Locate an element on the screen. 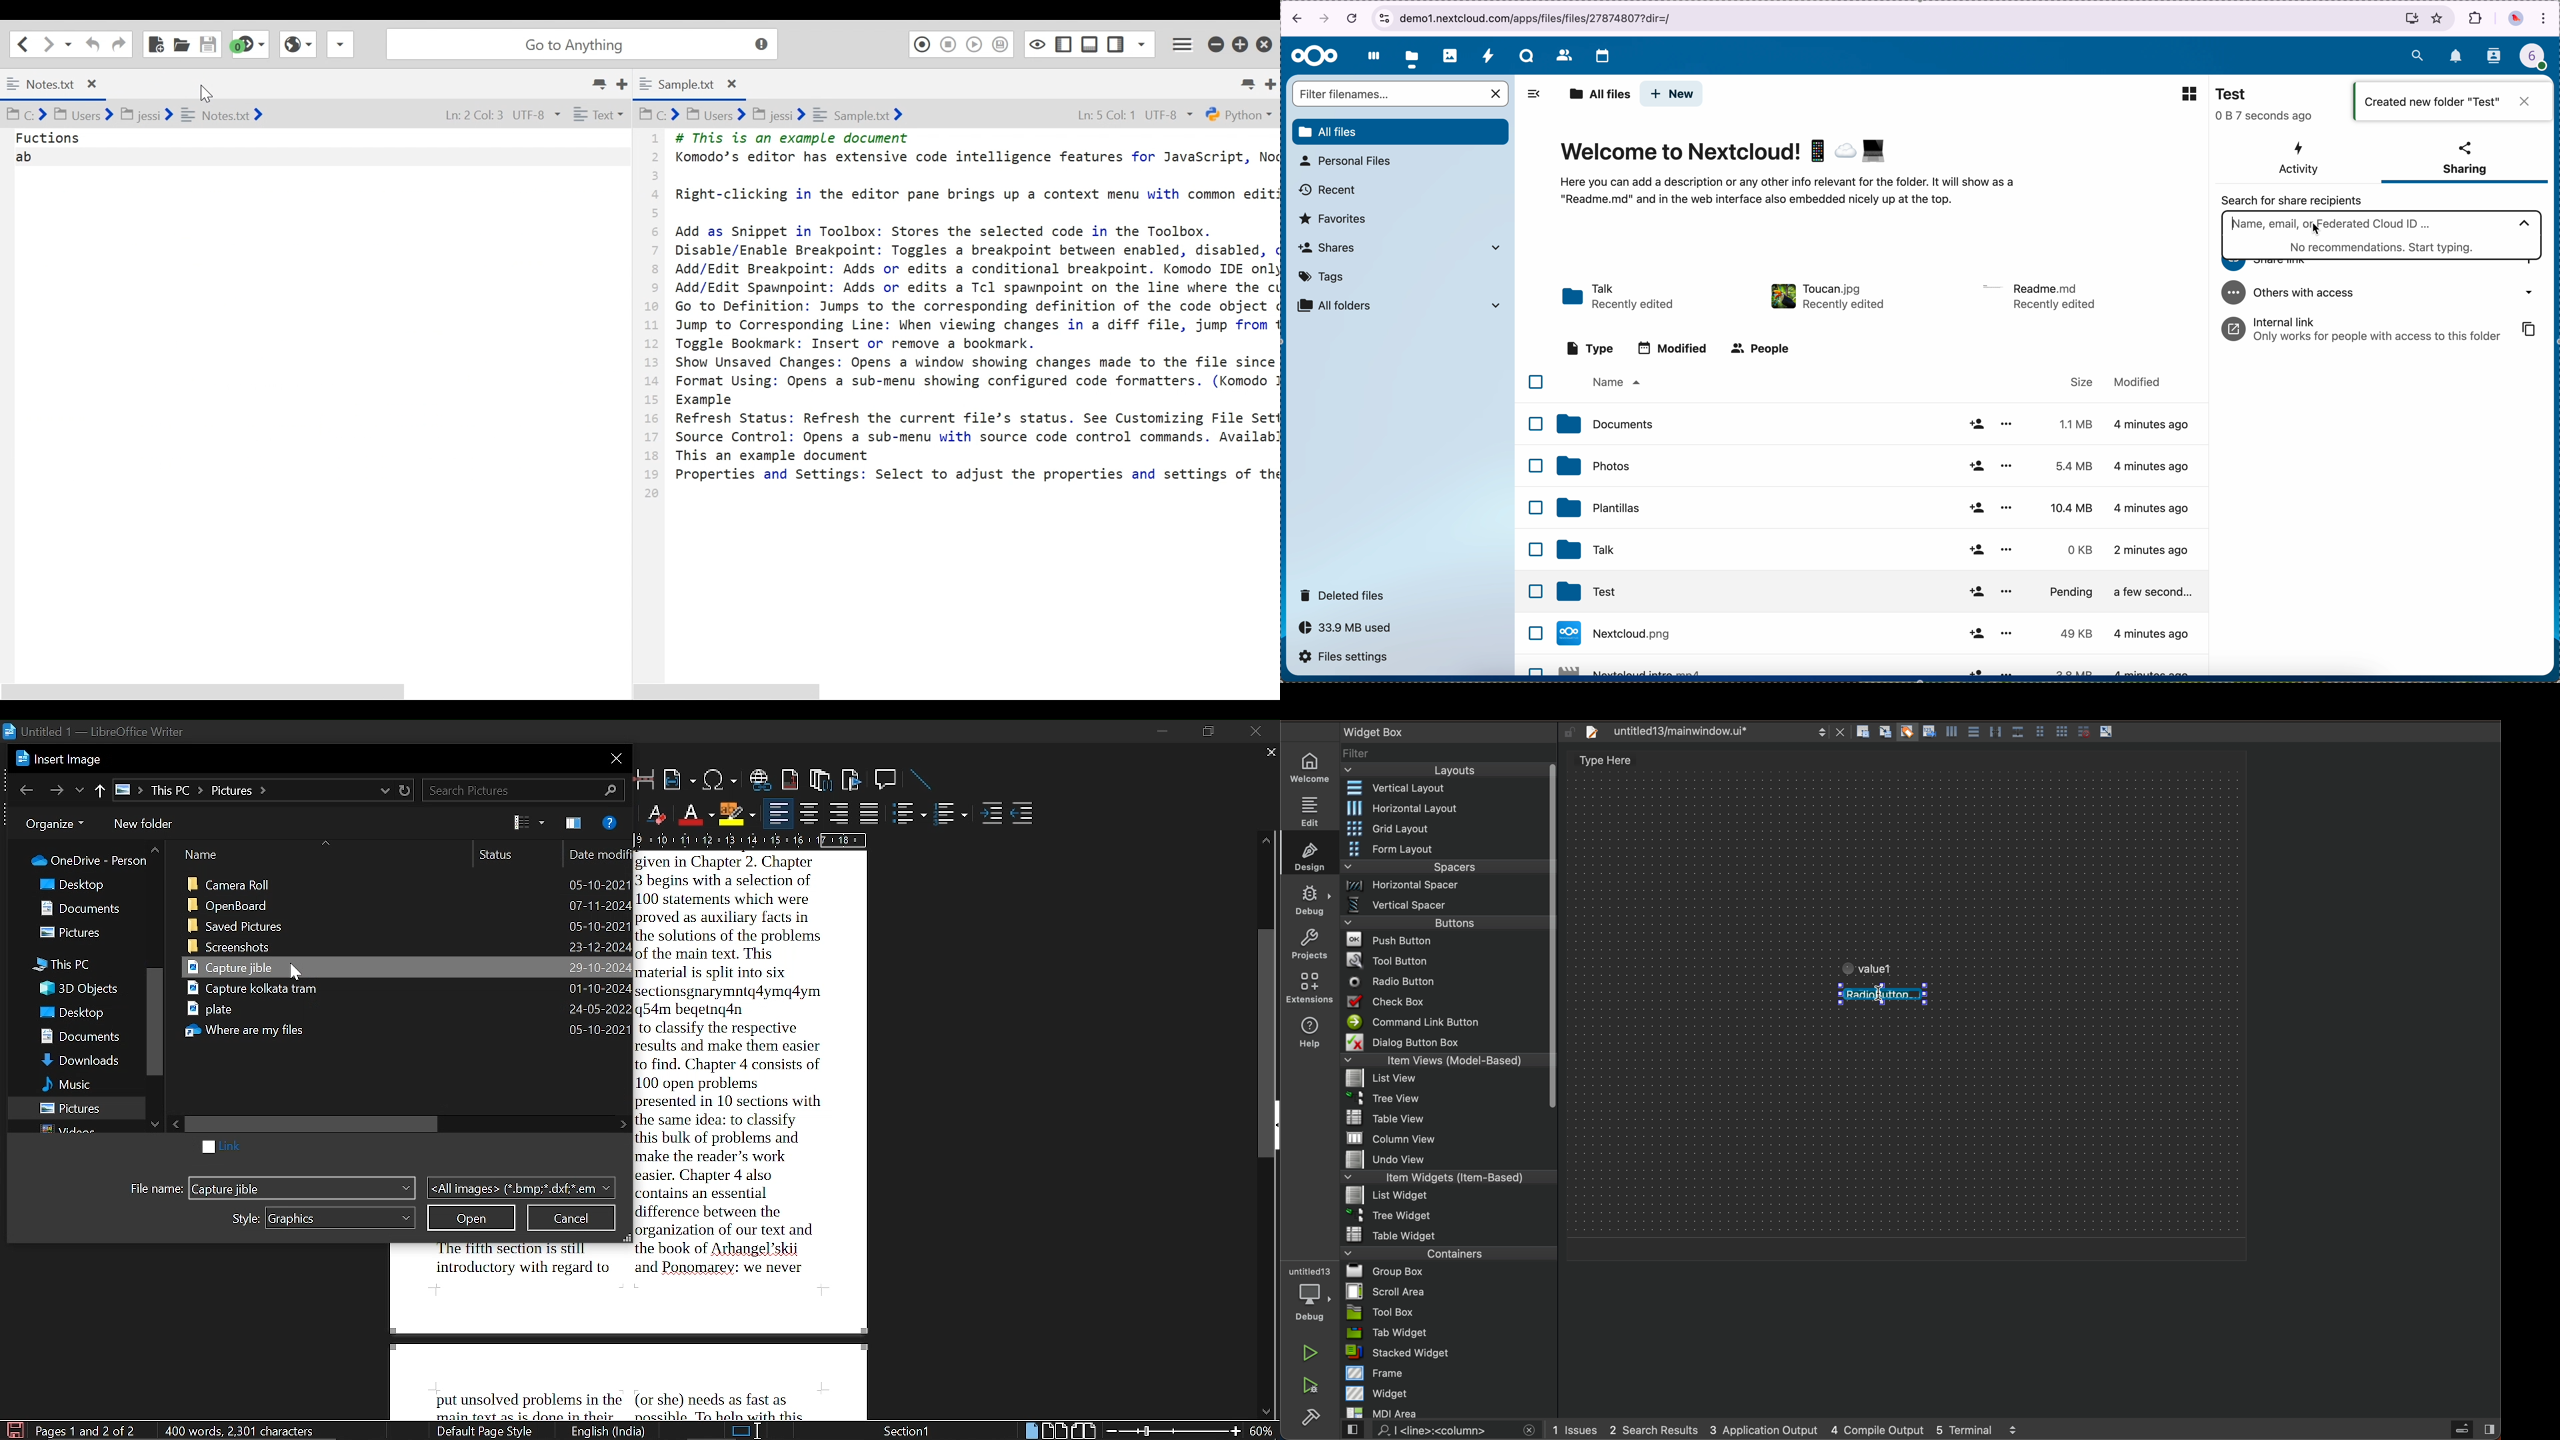 The height and width of the screenshot is (1456, 2576). size is located at coordinates (2082, 381).